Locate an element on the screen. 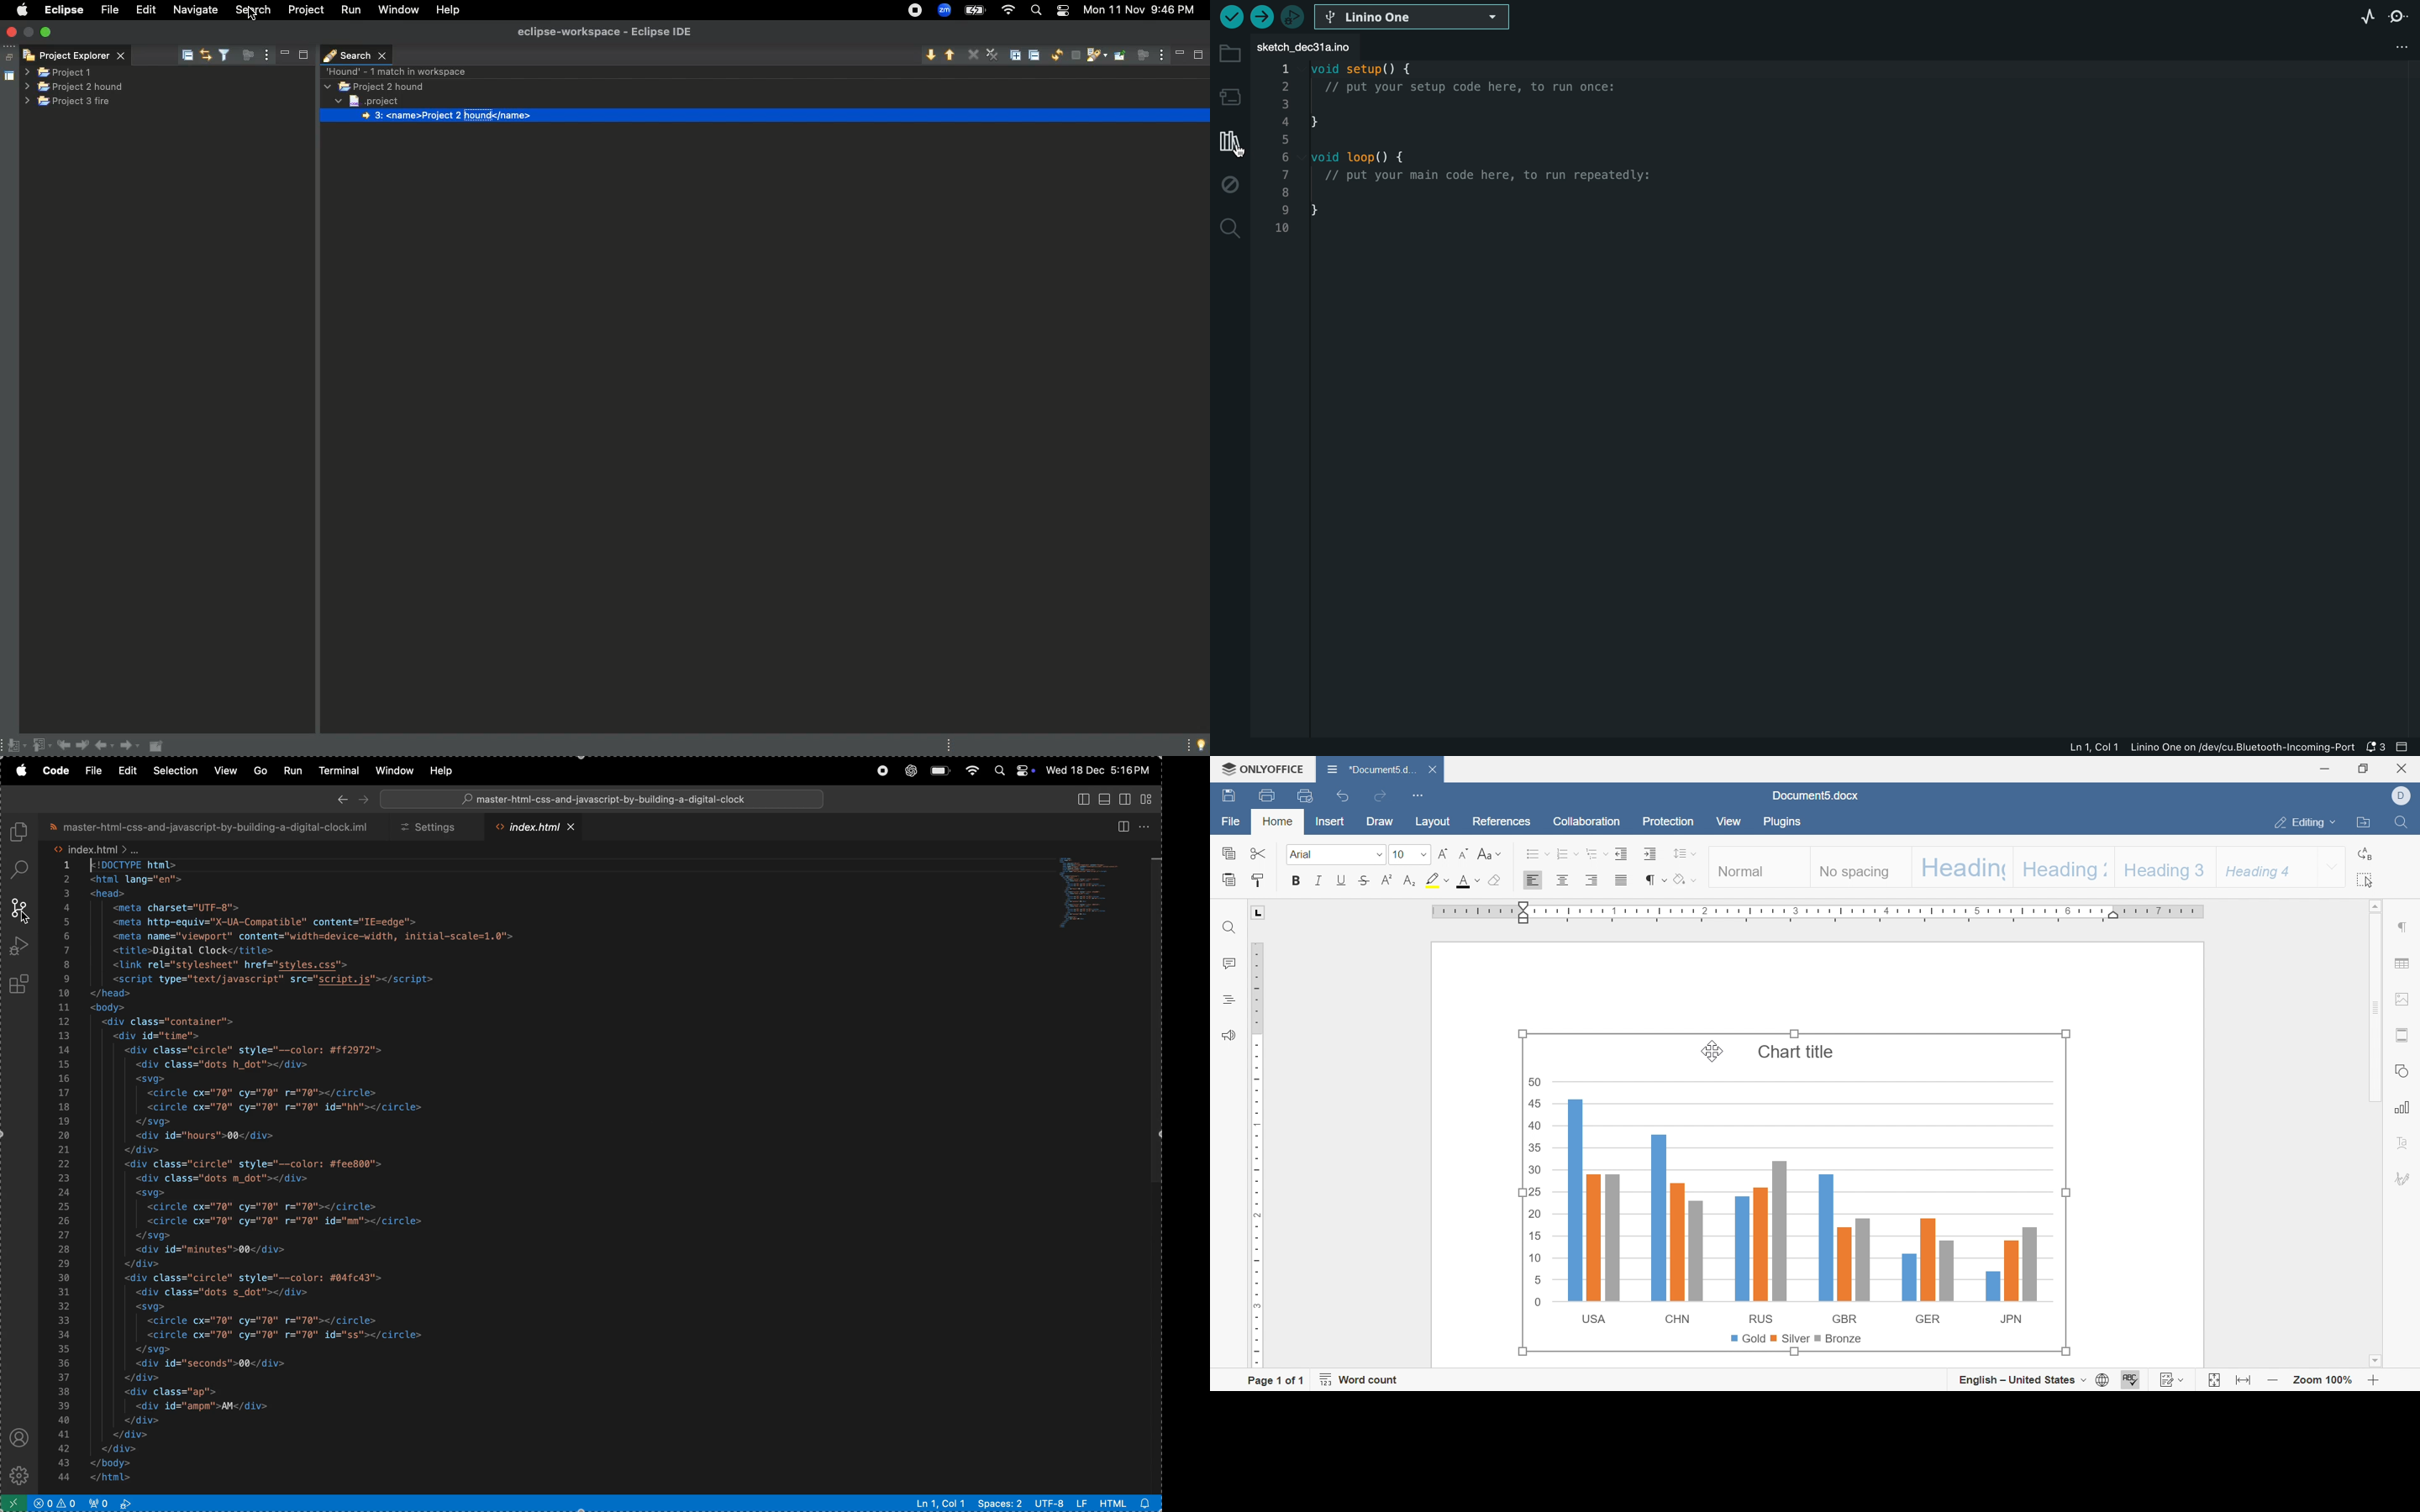 This screenshot has height=1512, width=2436. Zoom is located at coordinates (944, 12).